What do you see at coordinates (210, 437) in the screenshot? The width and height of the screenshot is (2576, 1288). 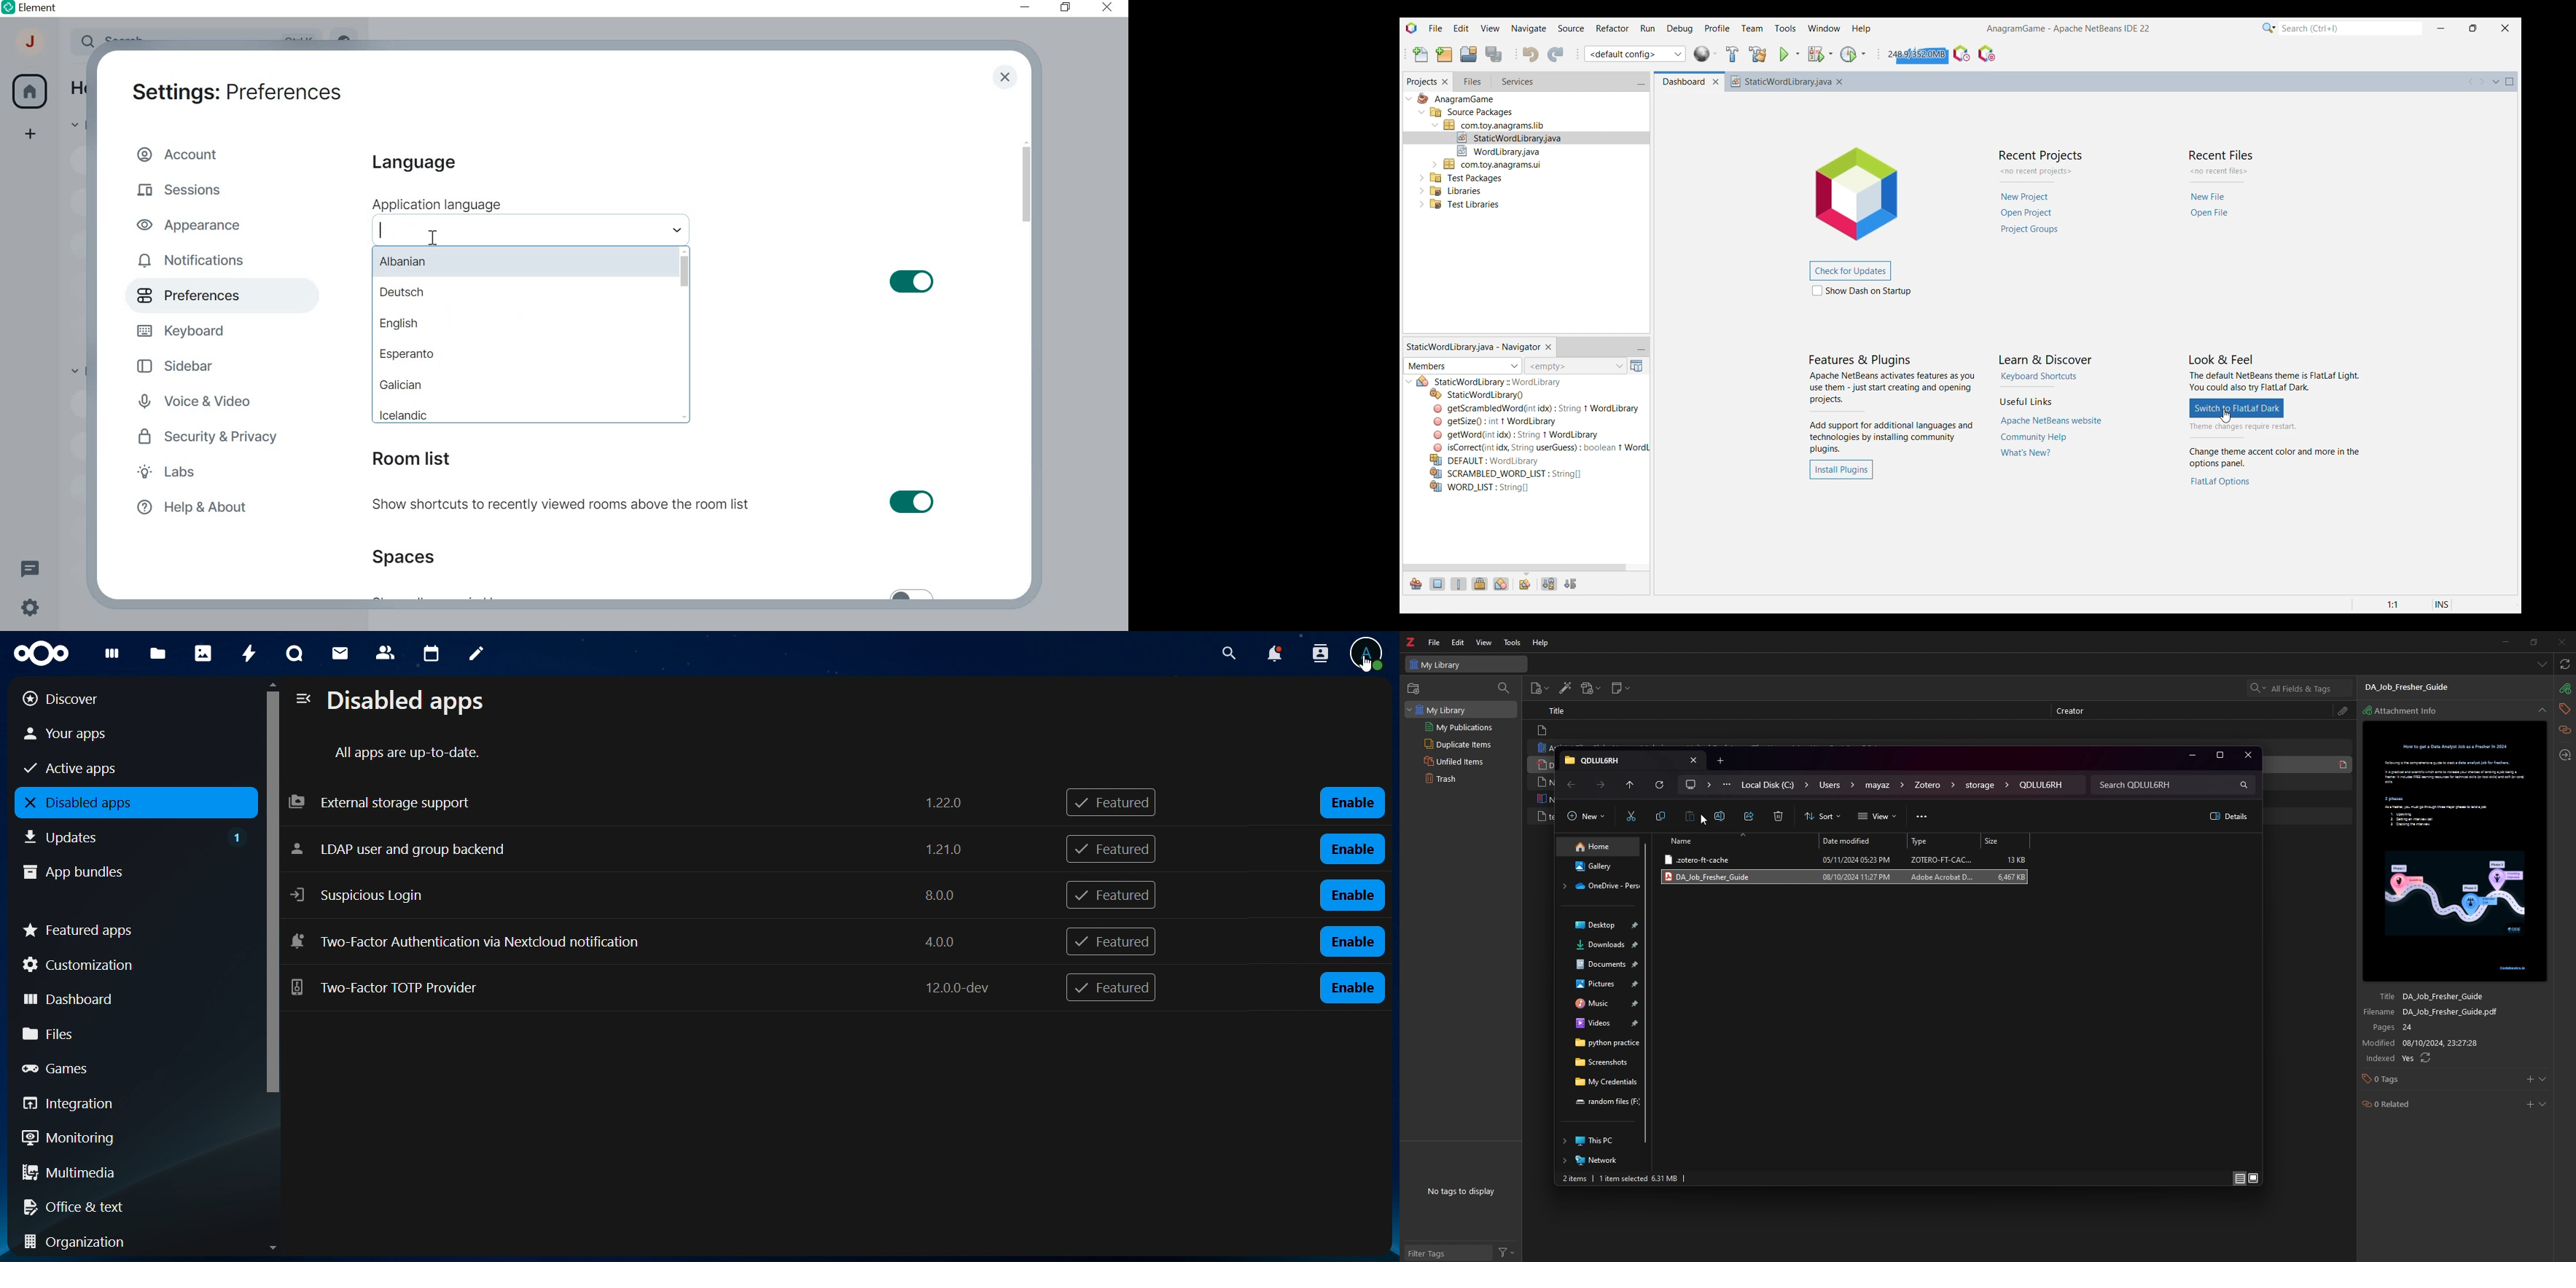 I see `SECURITY & PRIVACY` at bounding box center [210, 437].